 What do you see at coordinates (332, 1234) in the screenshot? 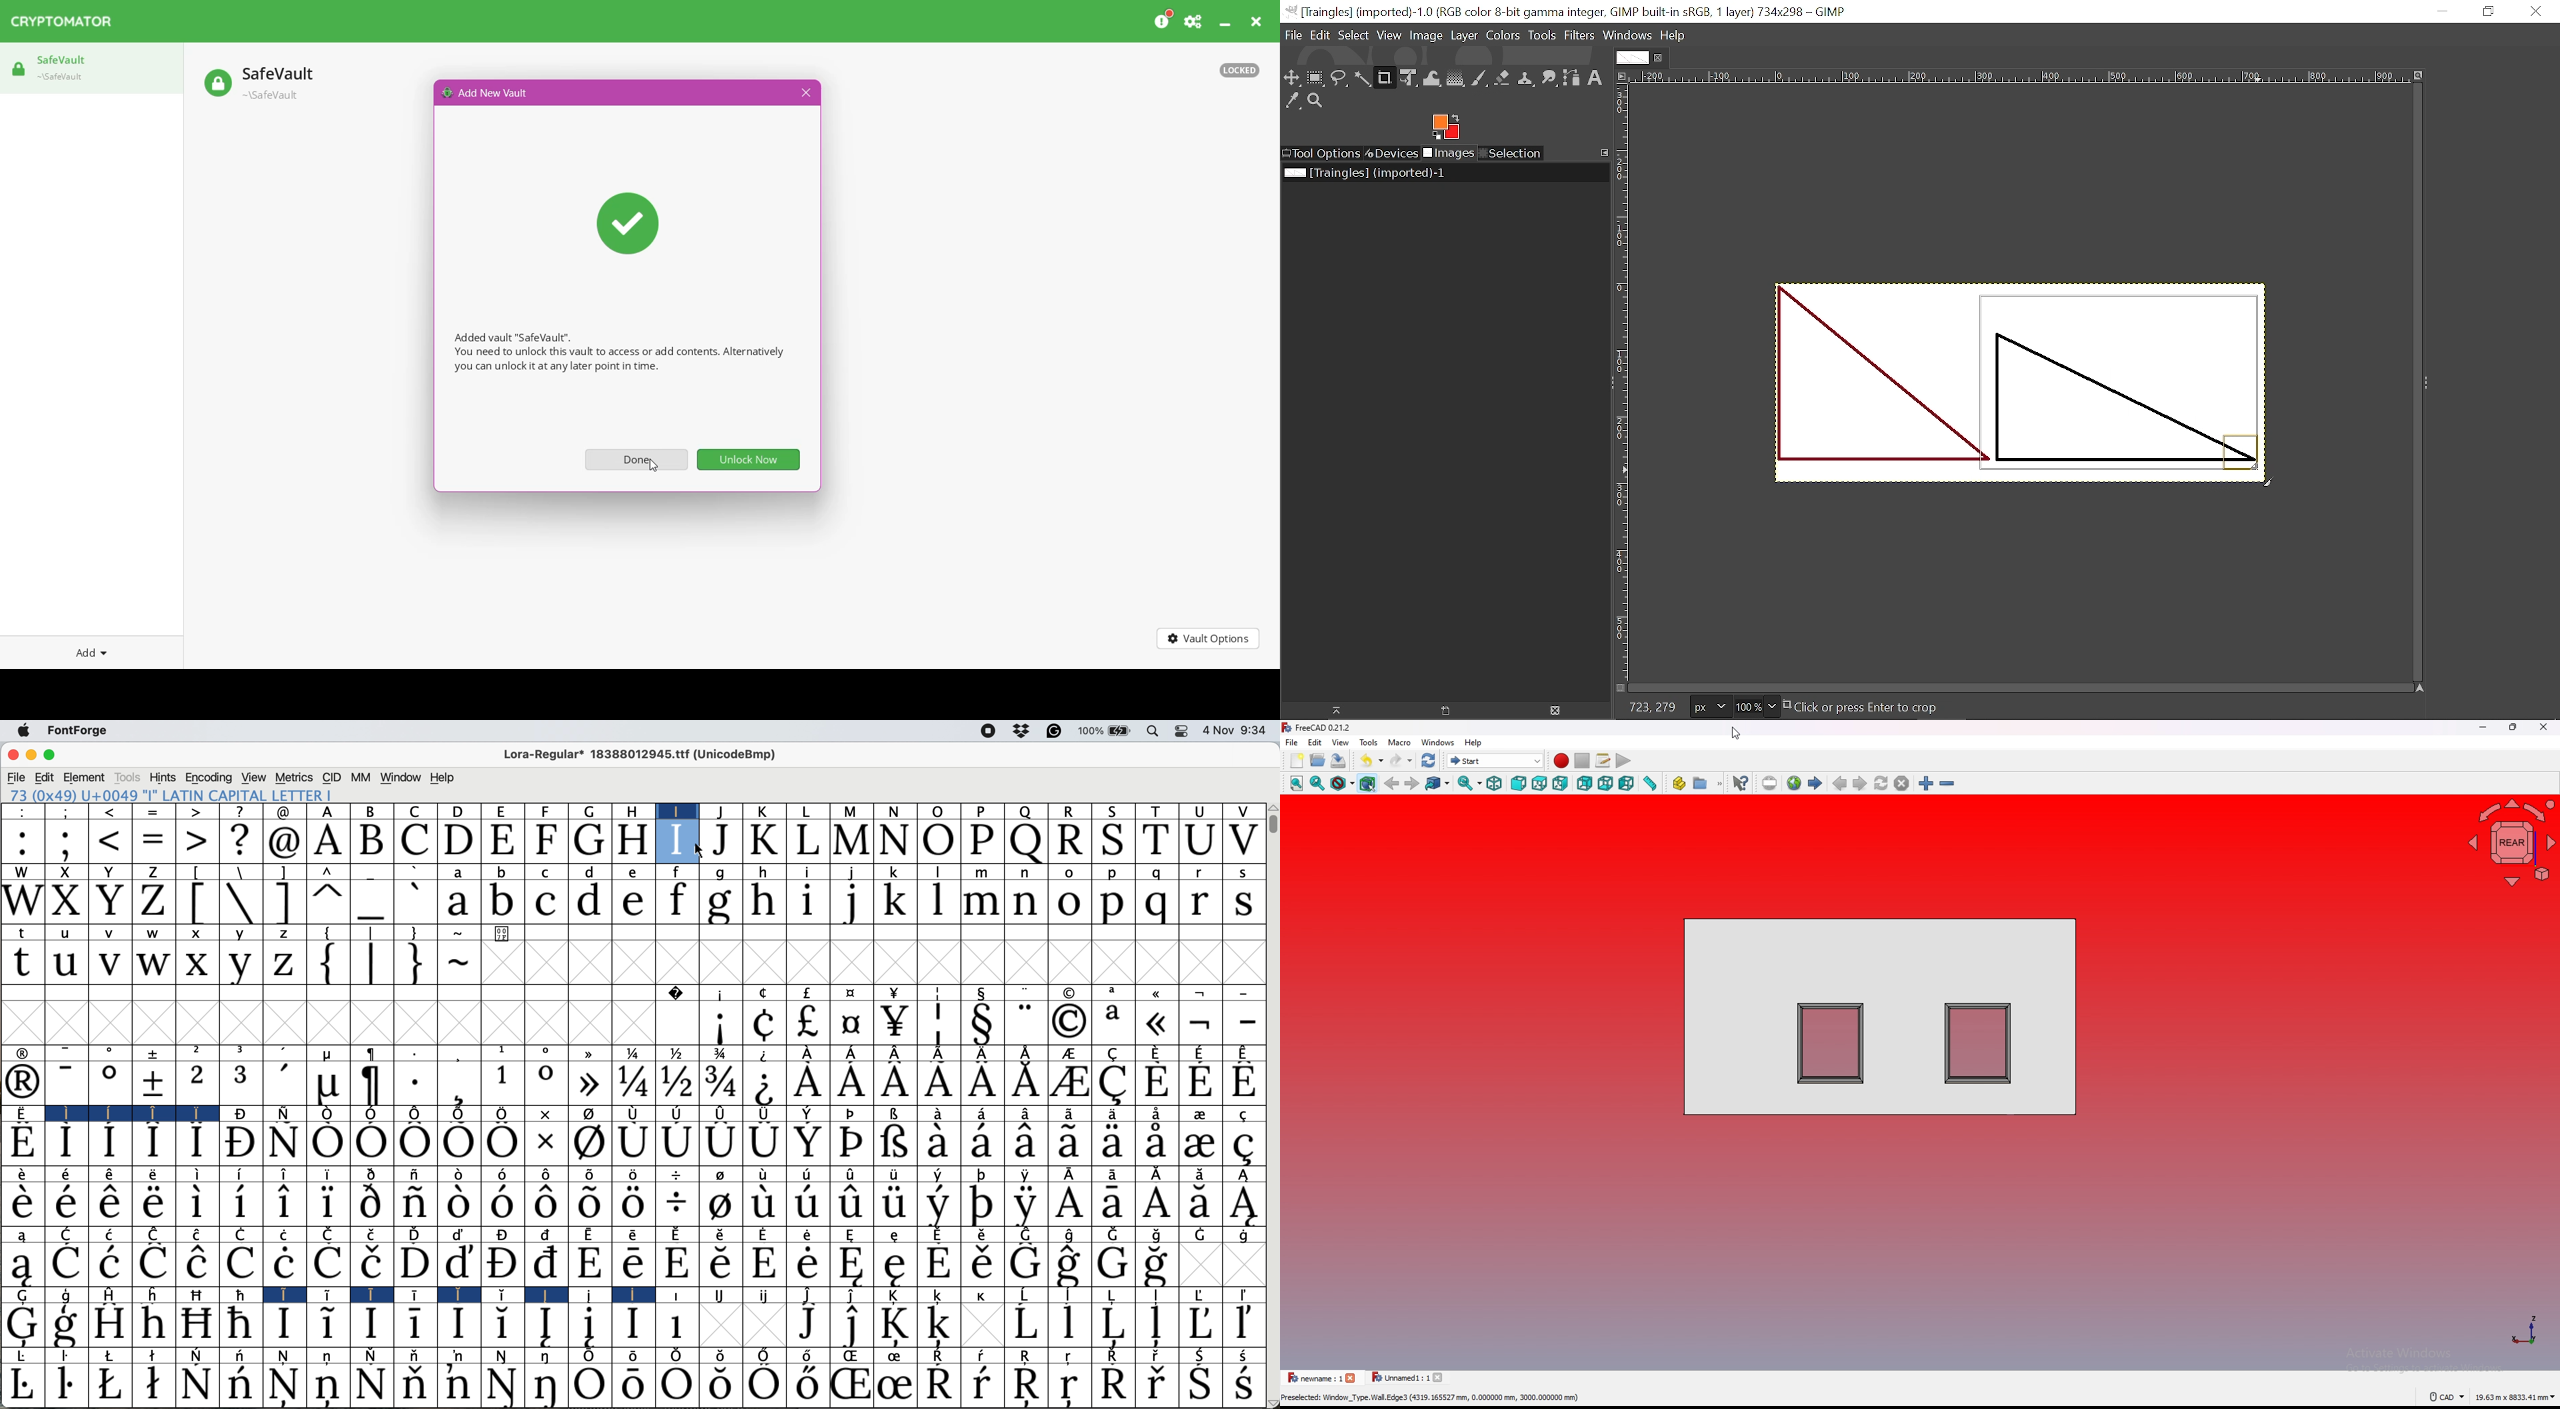
I see `Symbol` at bounding box center [332, 1234].